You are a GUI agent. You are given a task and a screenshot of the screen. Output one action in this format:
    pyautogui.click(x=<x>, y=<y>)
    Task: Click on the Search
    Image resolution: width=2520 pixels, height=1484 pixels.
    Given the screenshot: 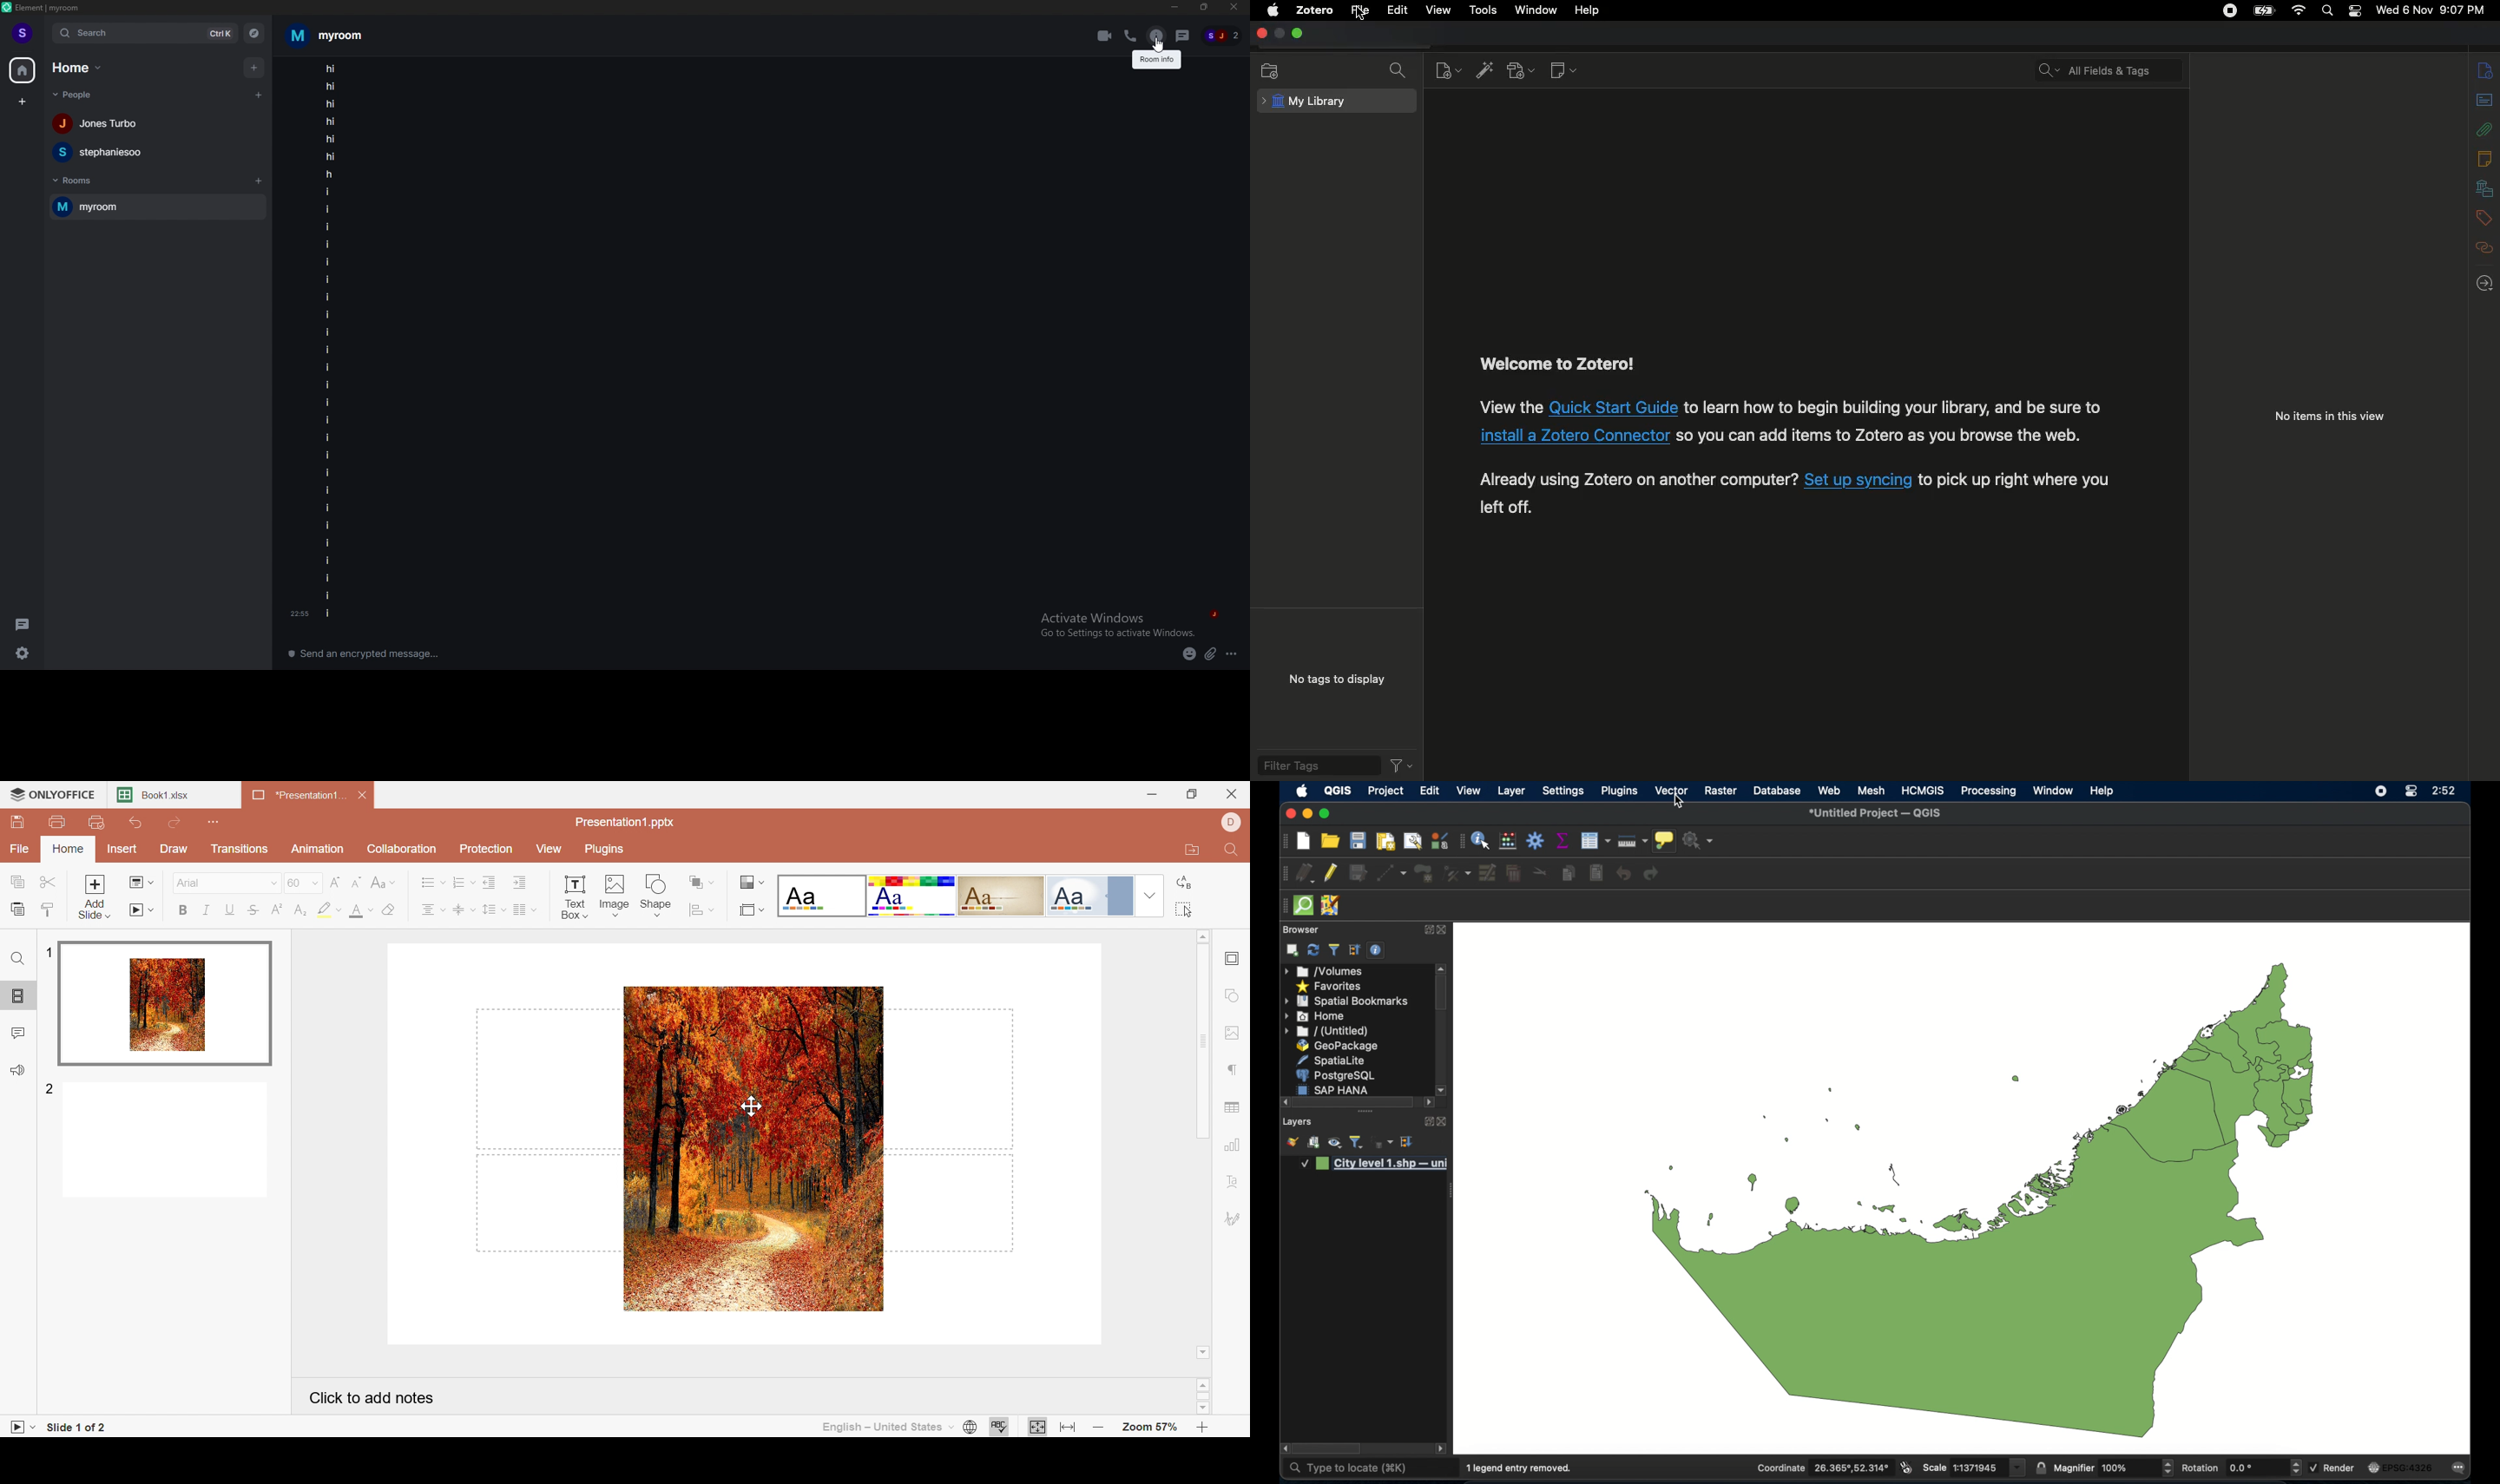 What is the action you would take?
    pyautogui.click(x=2328, y=10)
    